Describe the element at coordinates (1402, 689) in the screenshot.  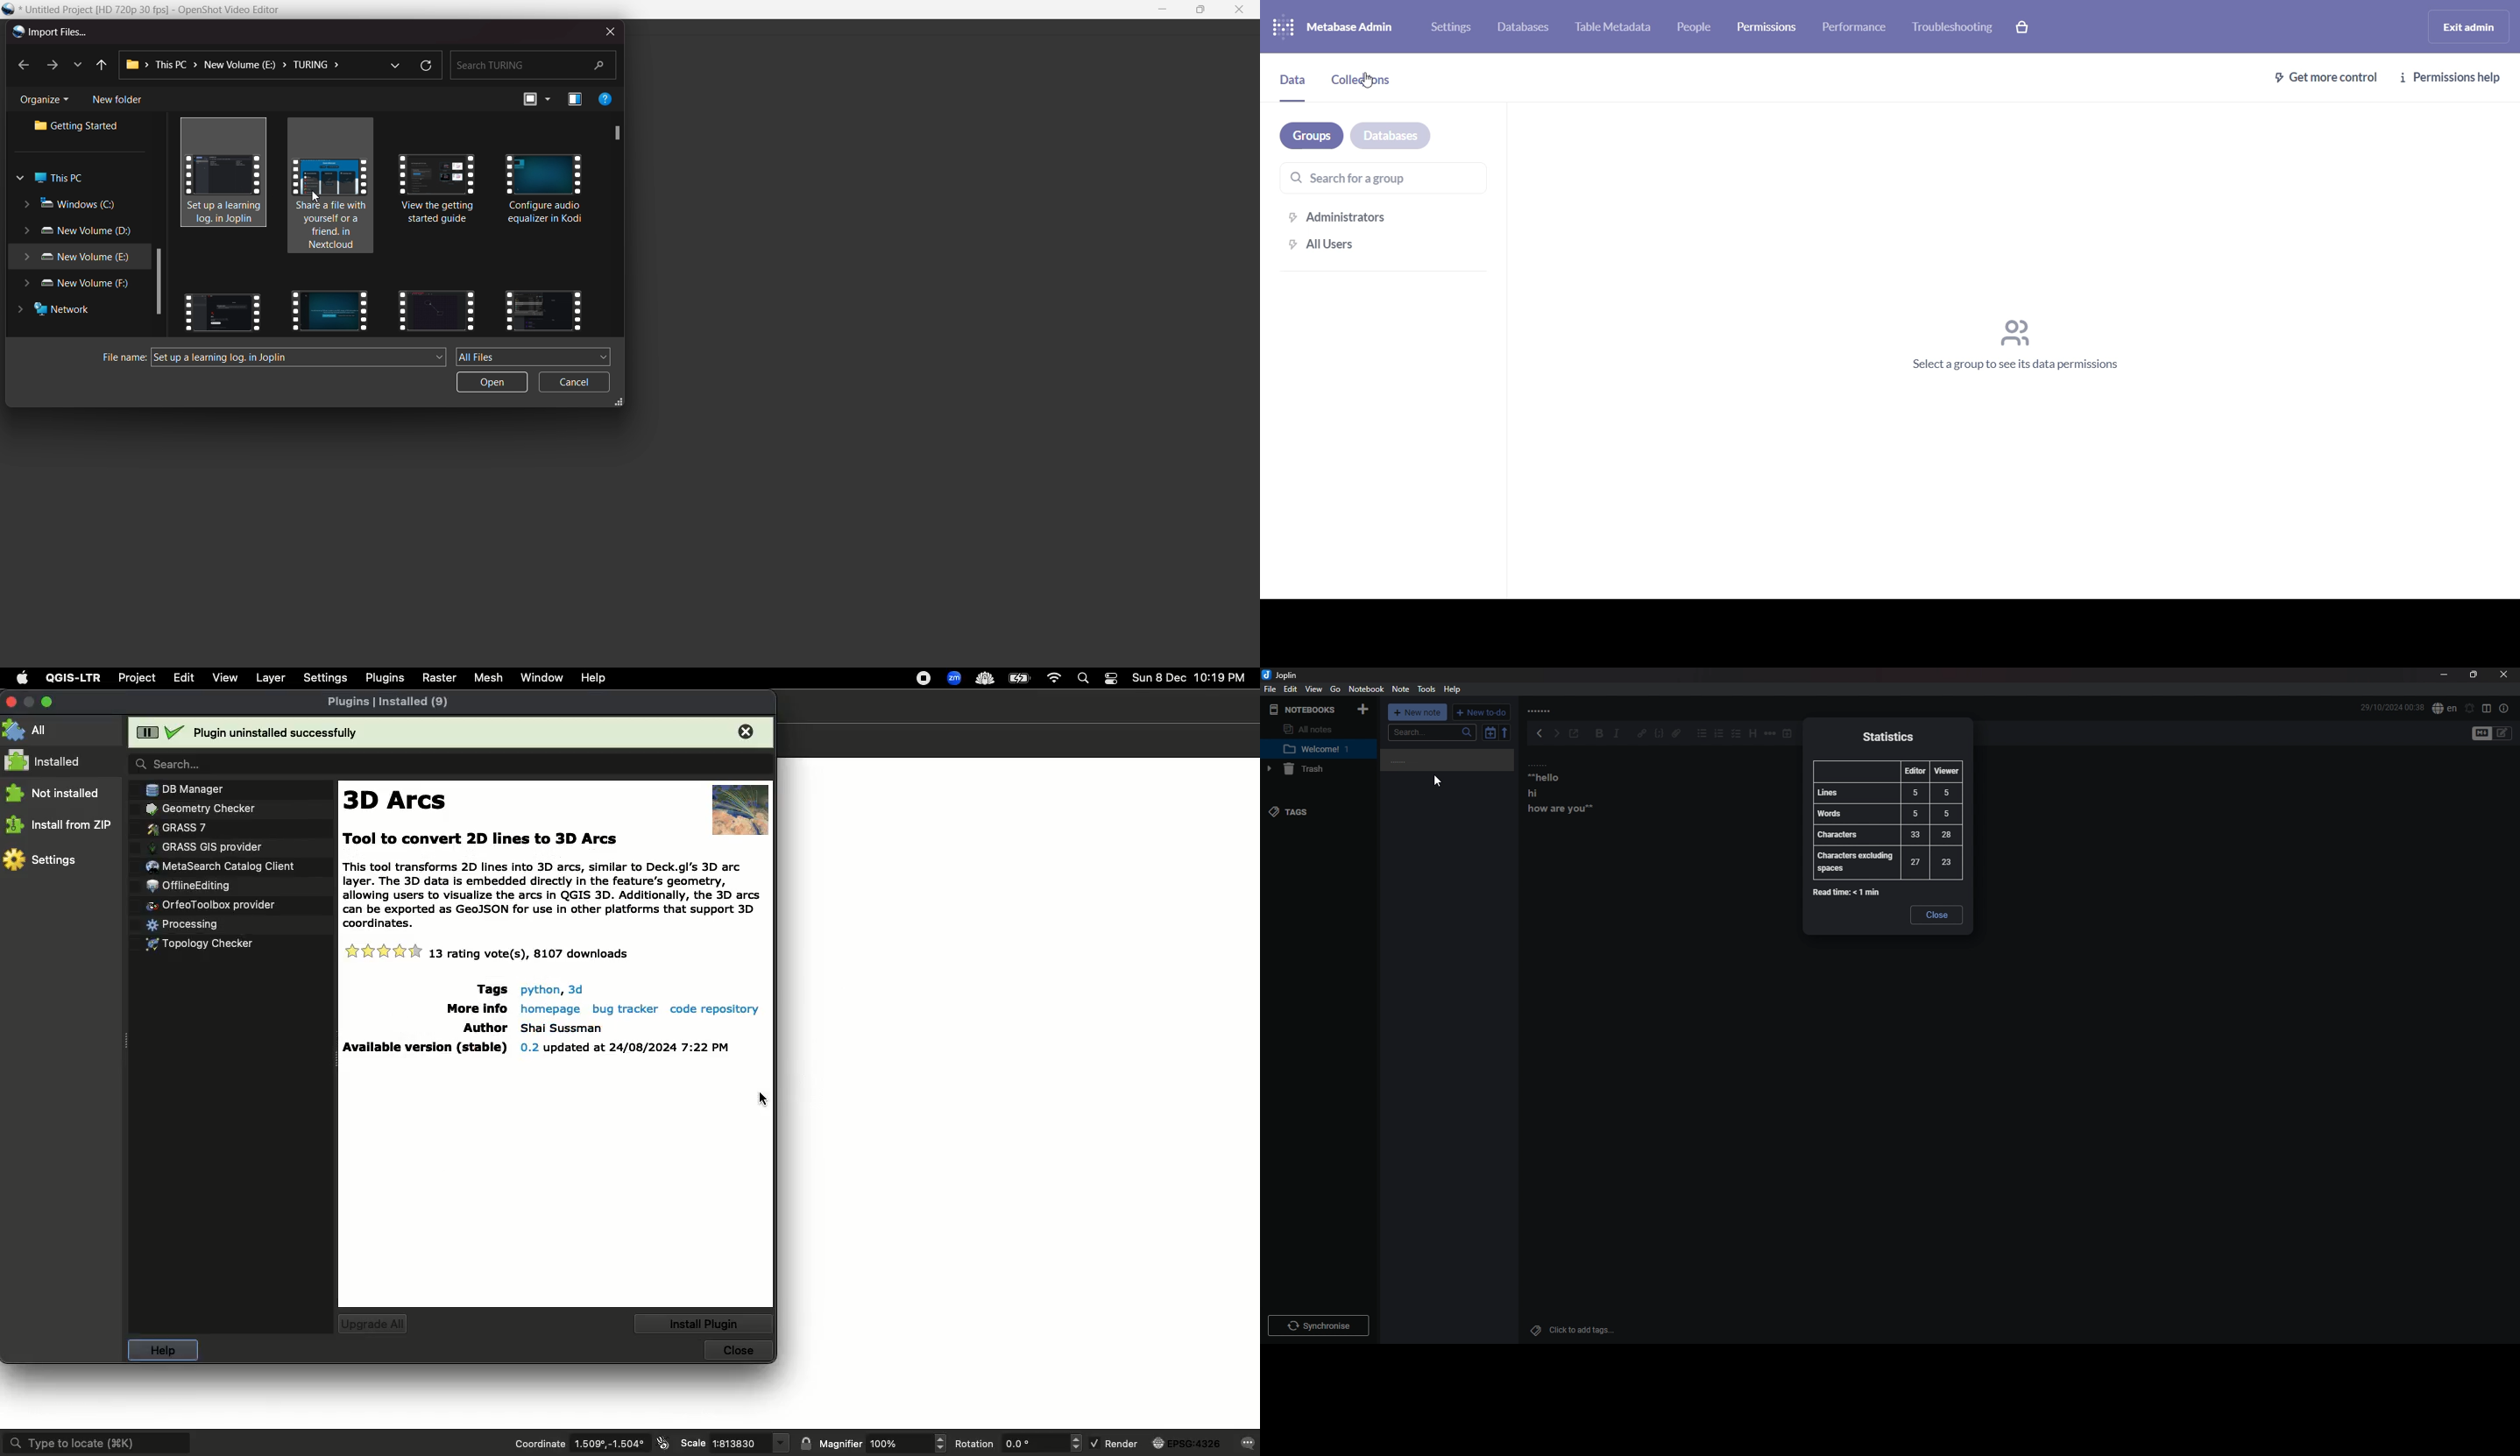
I see `Note` at that location.